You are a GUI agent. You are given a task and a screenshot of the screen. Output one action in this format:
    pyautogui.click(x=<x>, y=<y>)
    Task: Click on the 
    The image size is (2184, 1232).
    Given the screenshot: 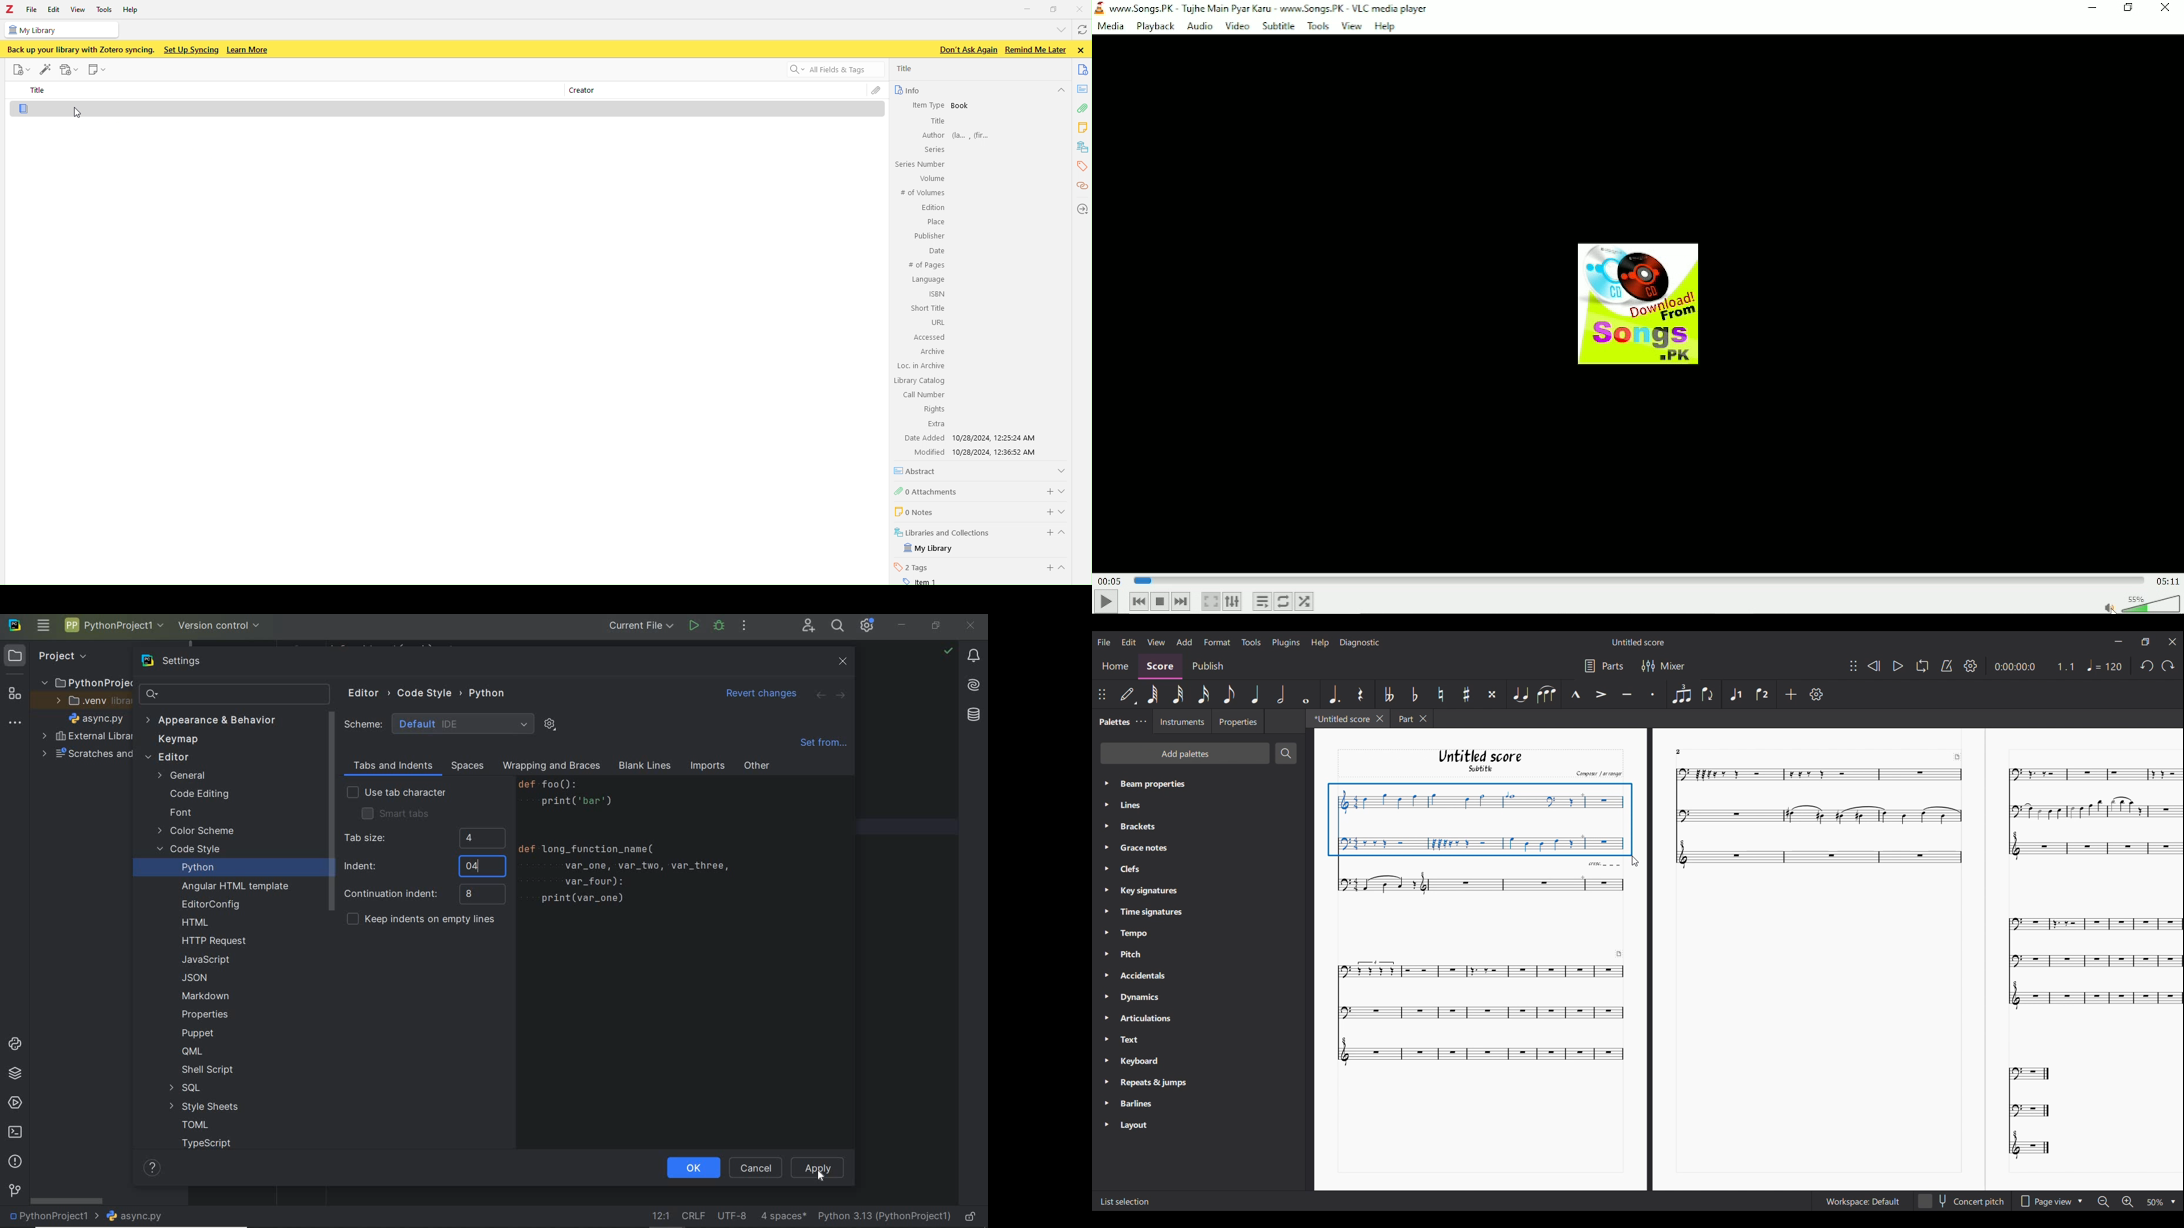 What is the action you would take?
    pyautogui.click(x=1108, y=1085)
    